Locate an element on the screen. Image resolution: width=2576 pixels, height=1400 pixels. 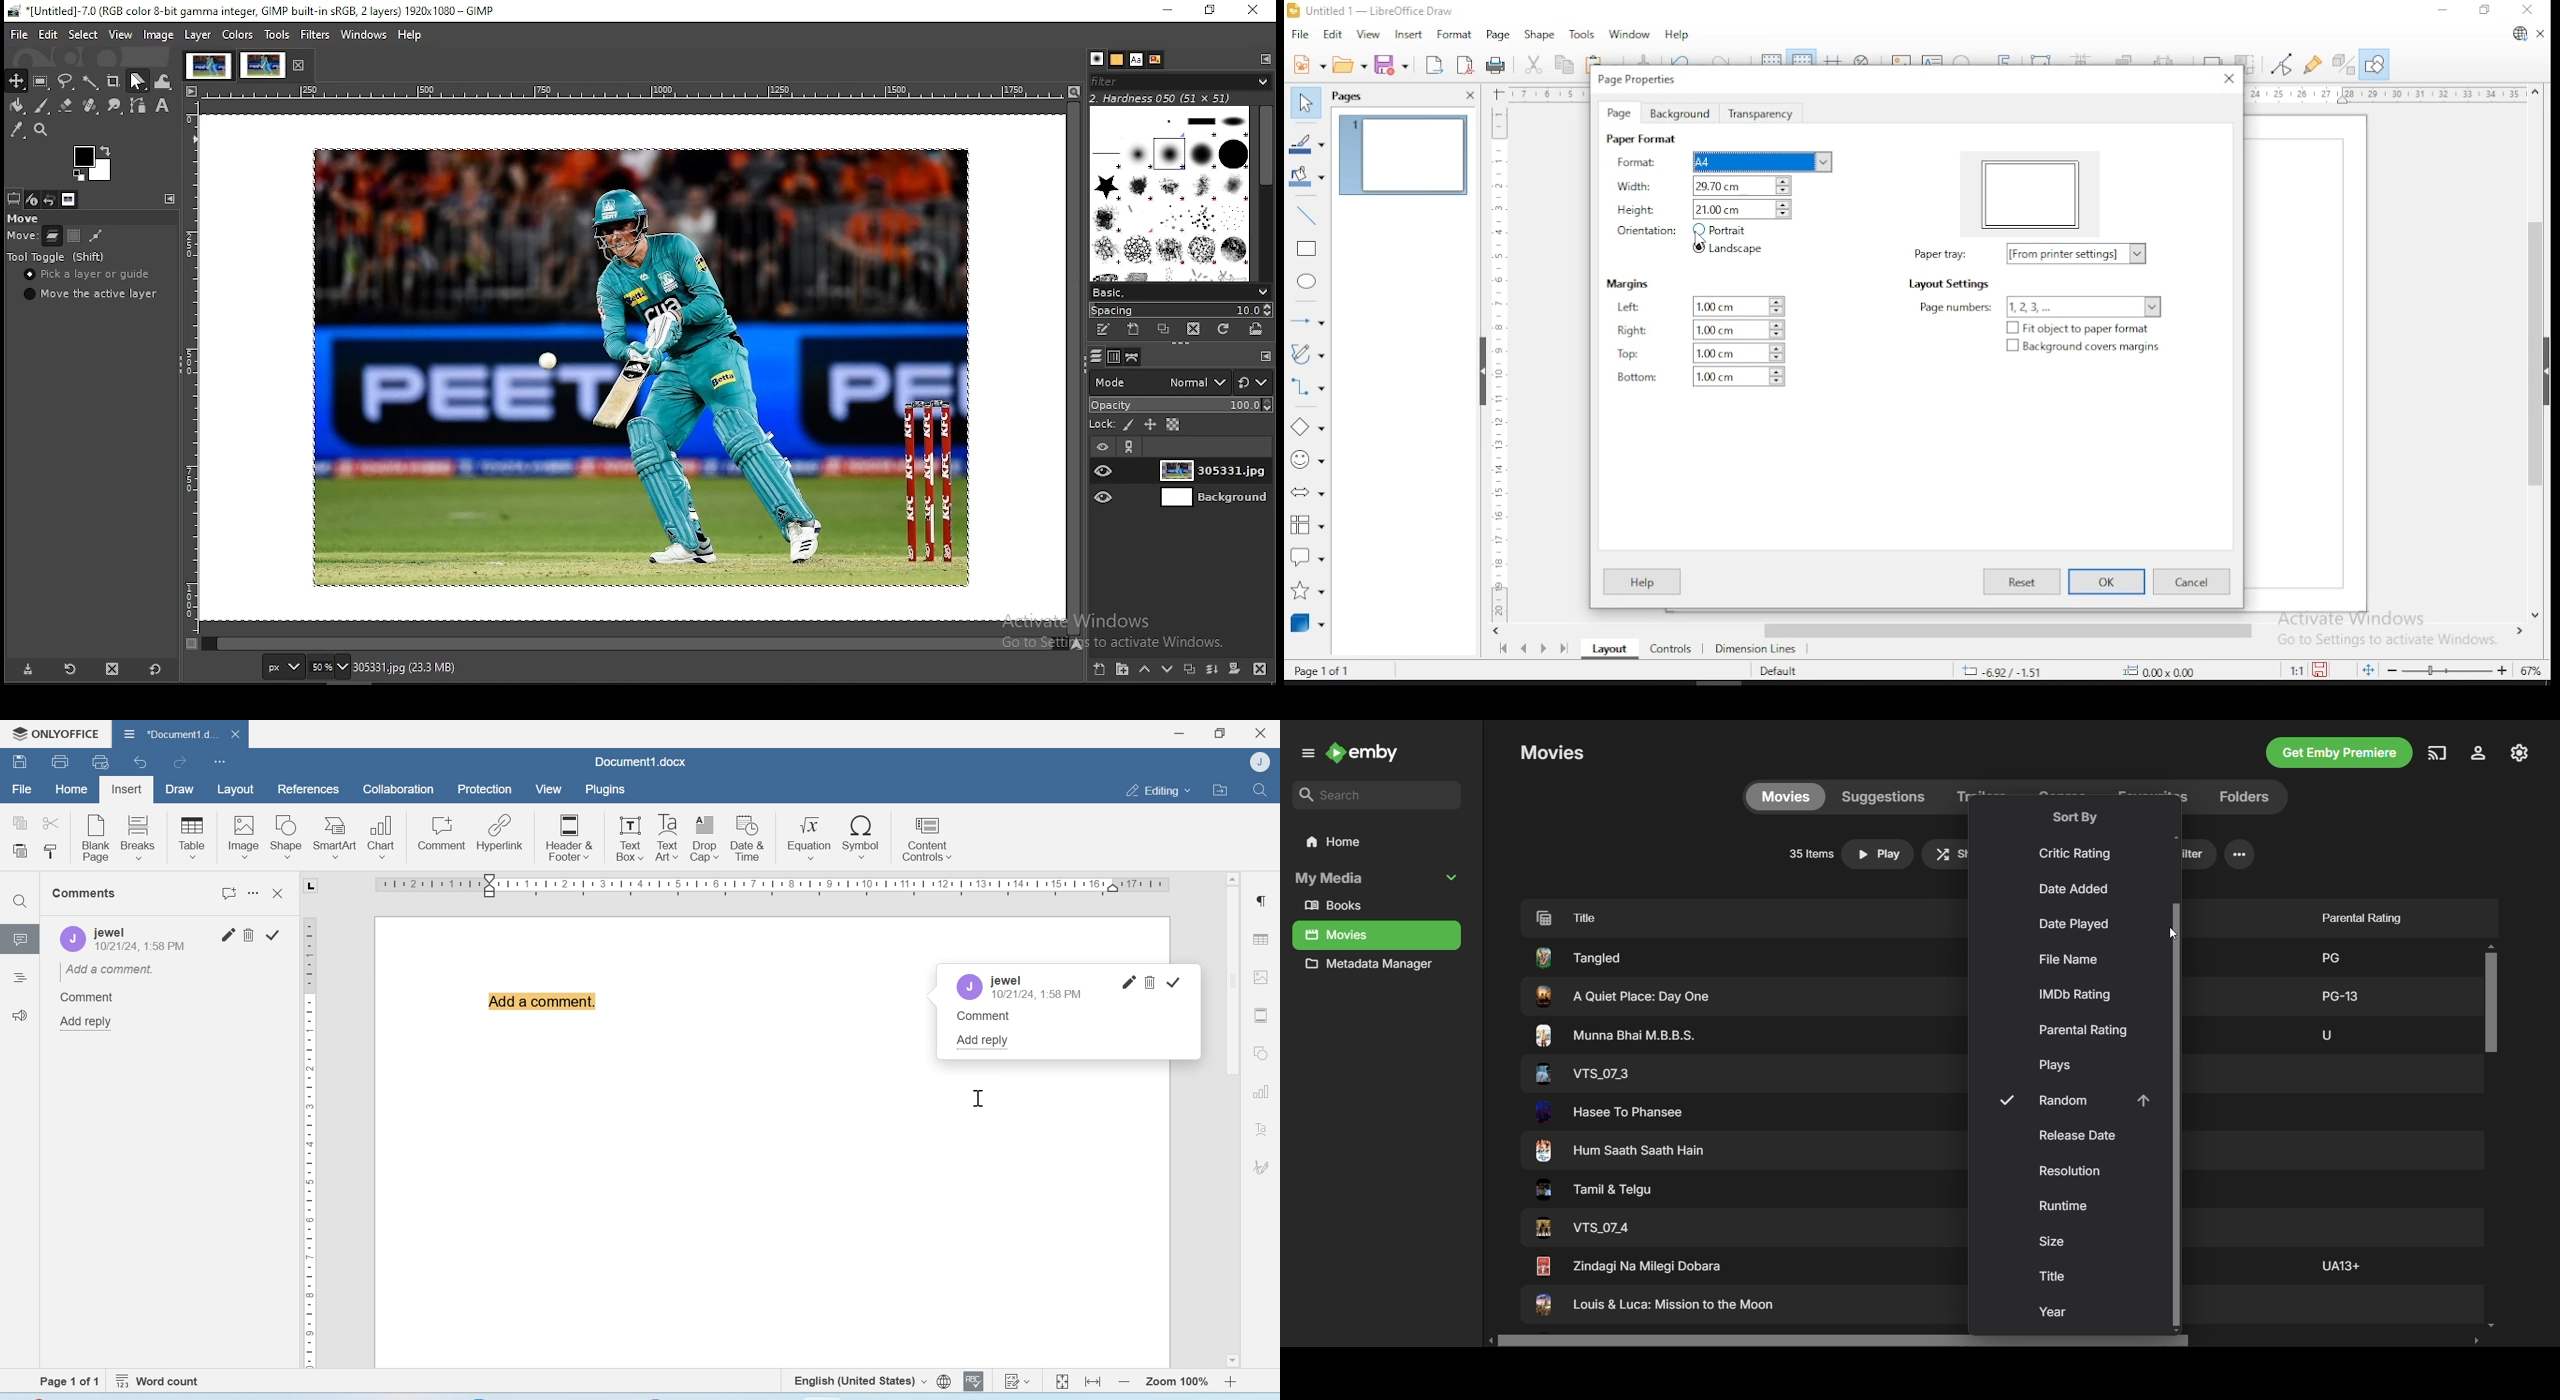
Save is located at coordinates (19, 761).